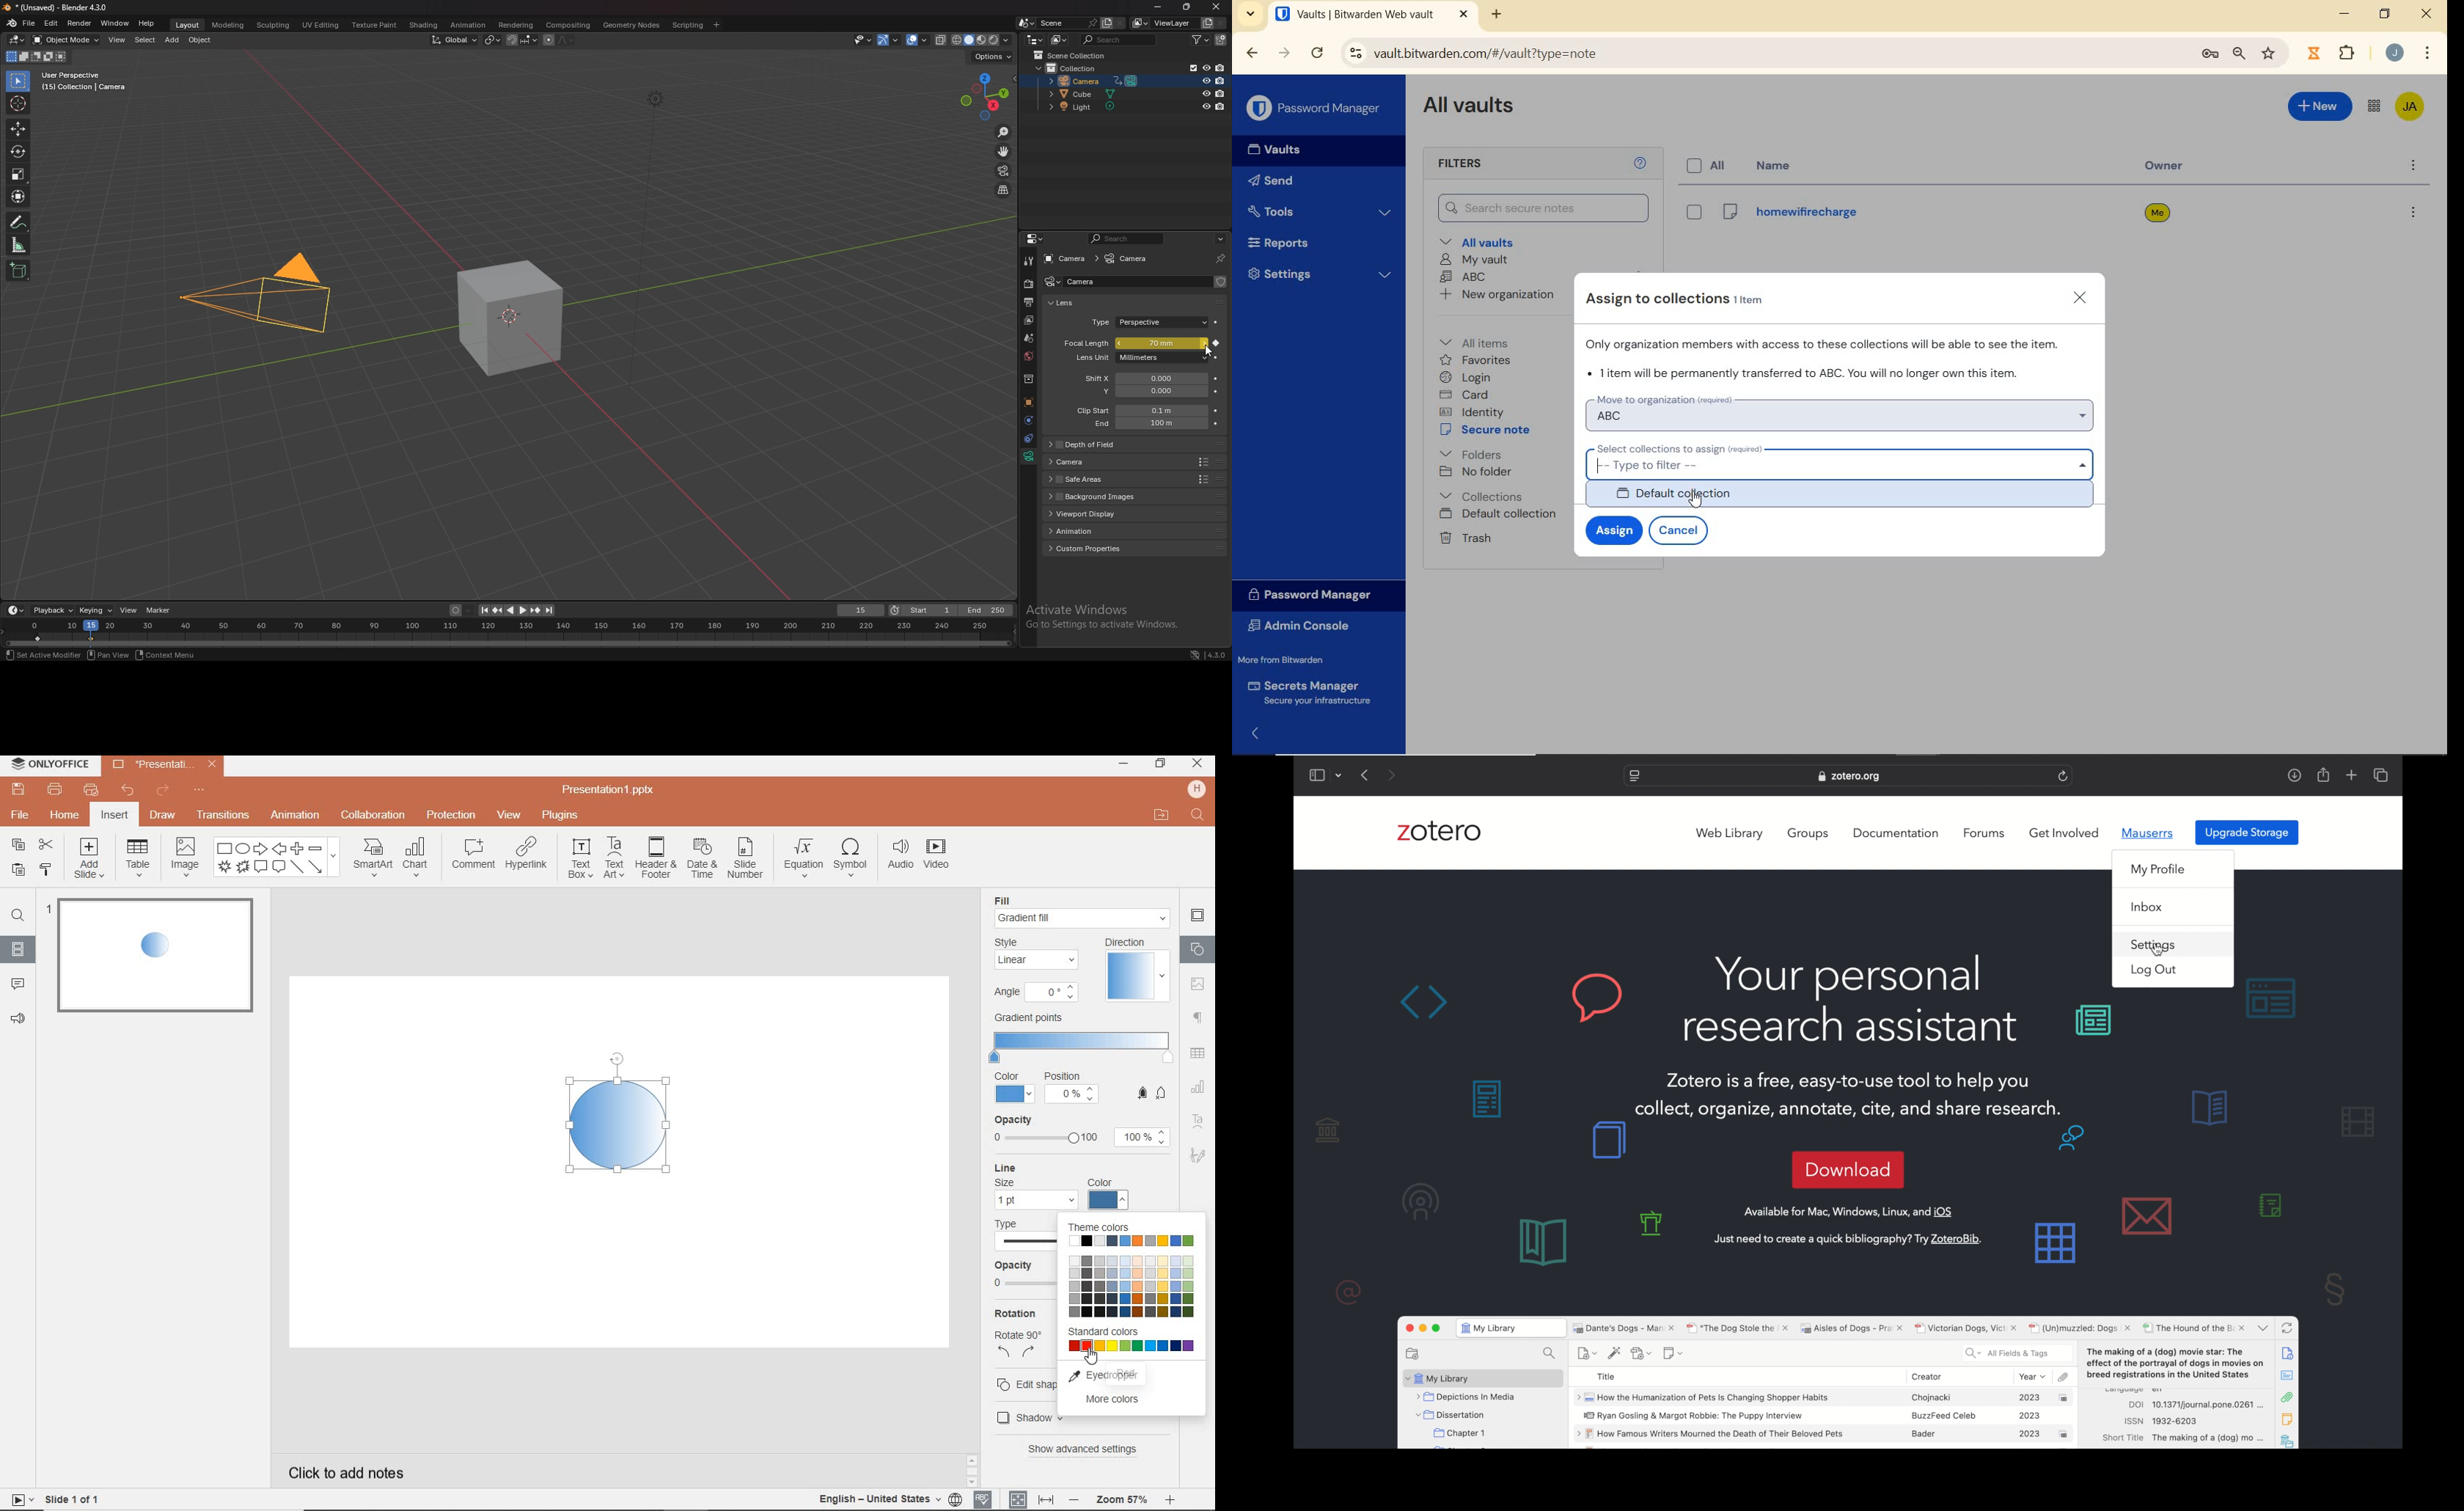 Image resolution: width=2464 pixels, height=1512 pixels. I want to click on info, so click(84, 82).